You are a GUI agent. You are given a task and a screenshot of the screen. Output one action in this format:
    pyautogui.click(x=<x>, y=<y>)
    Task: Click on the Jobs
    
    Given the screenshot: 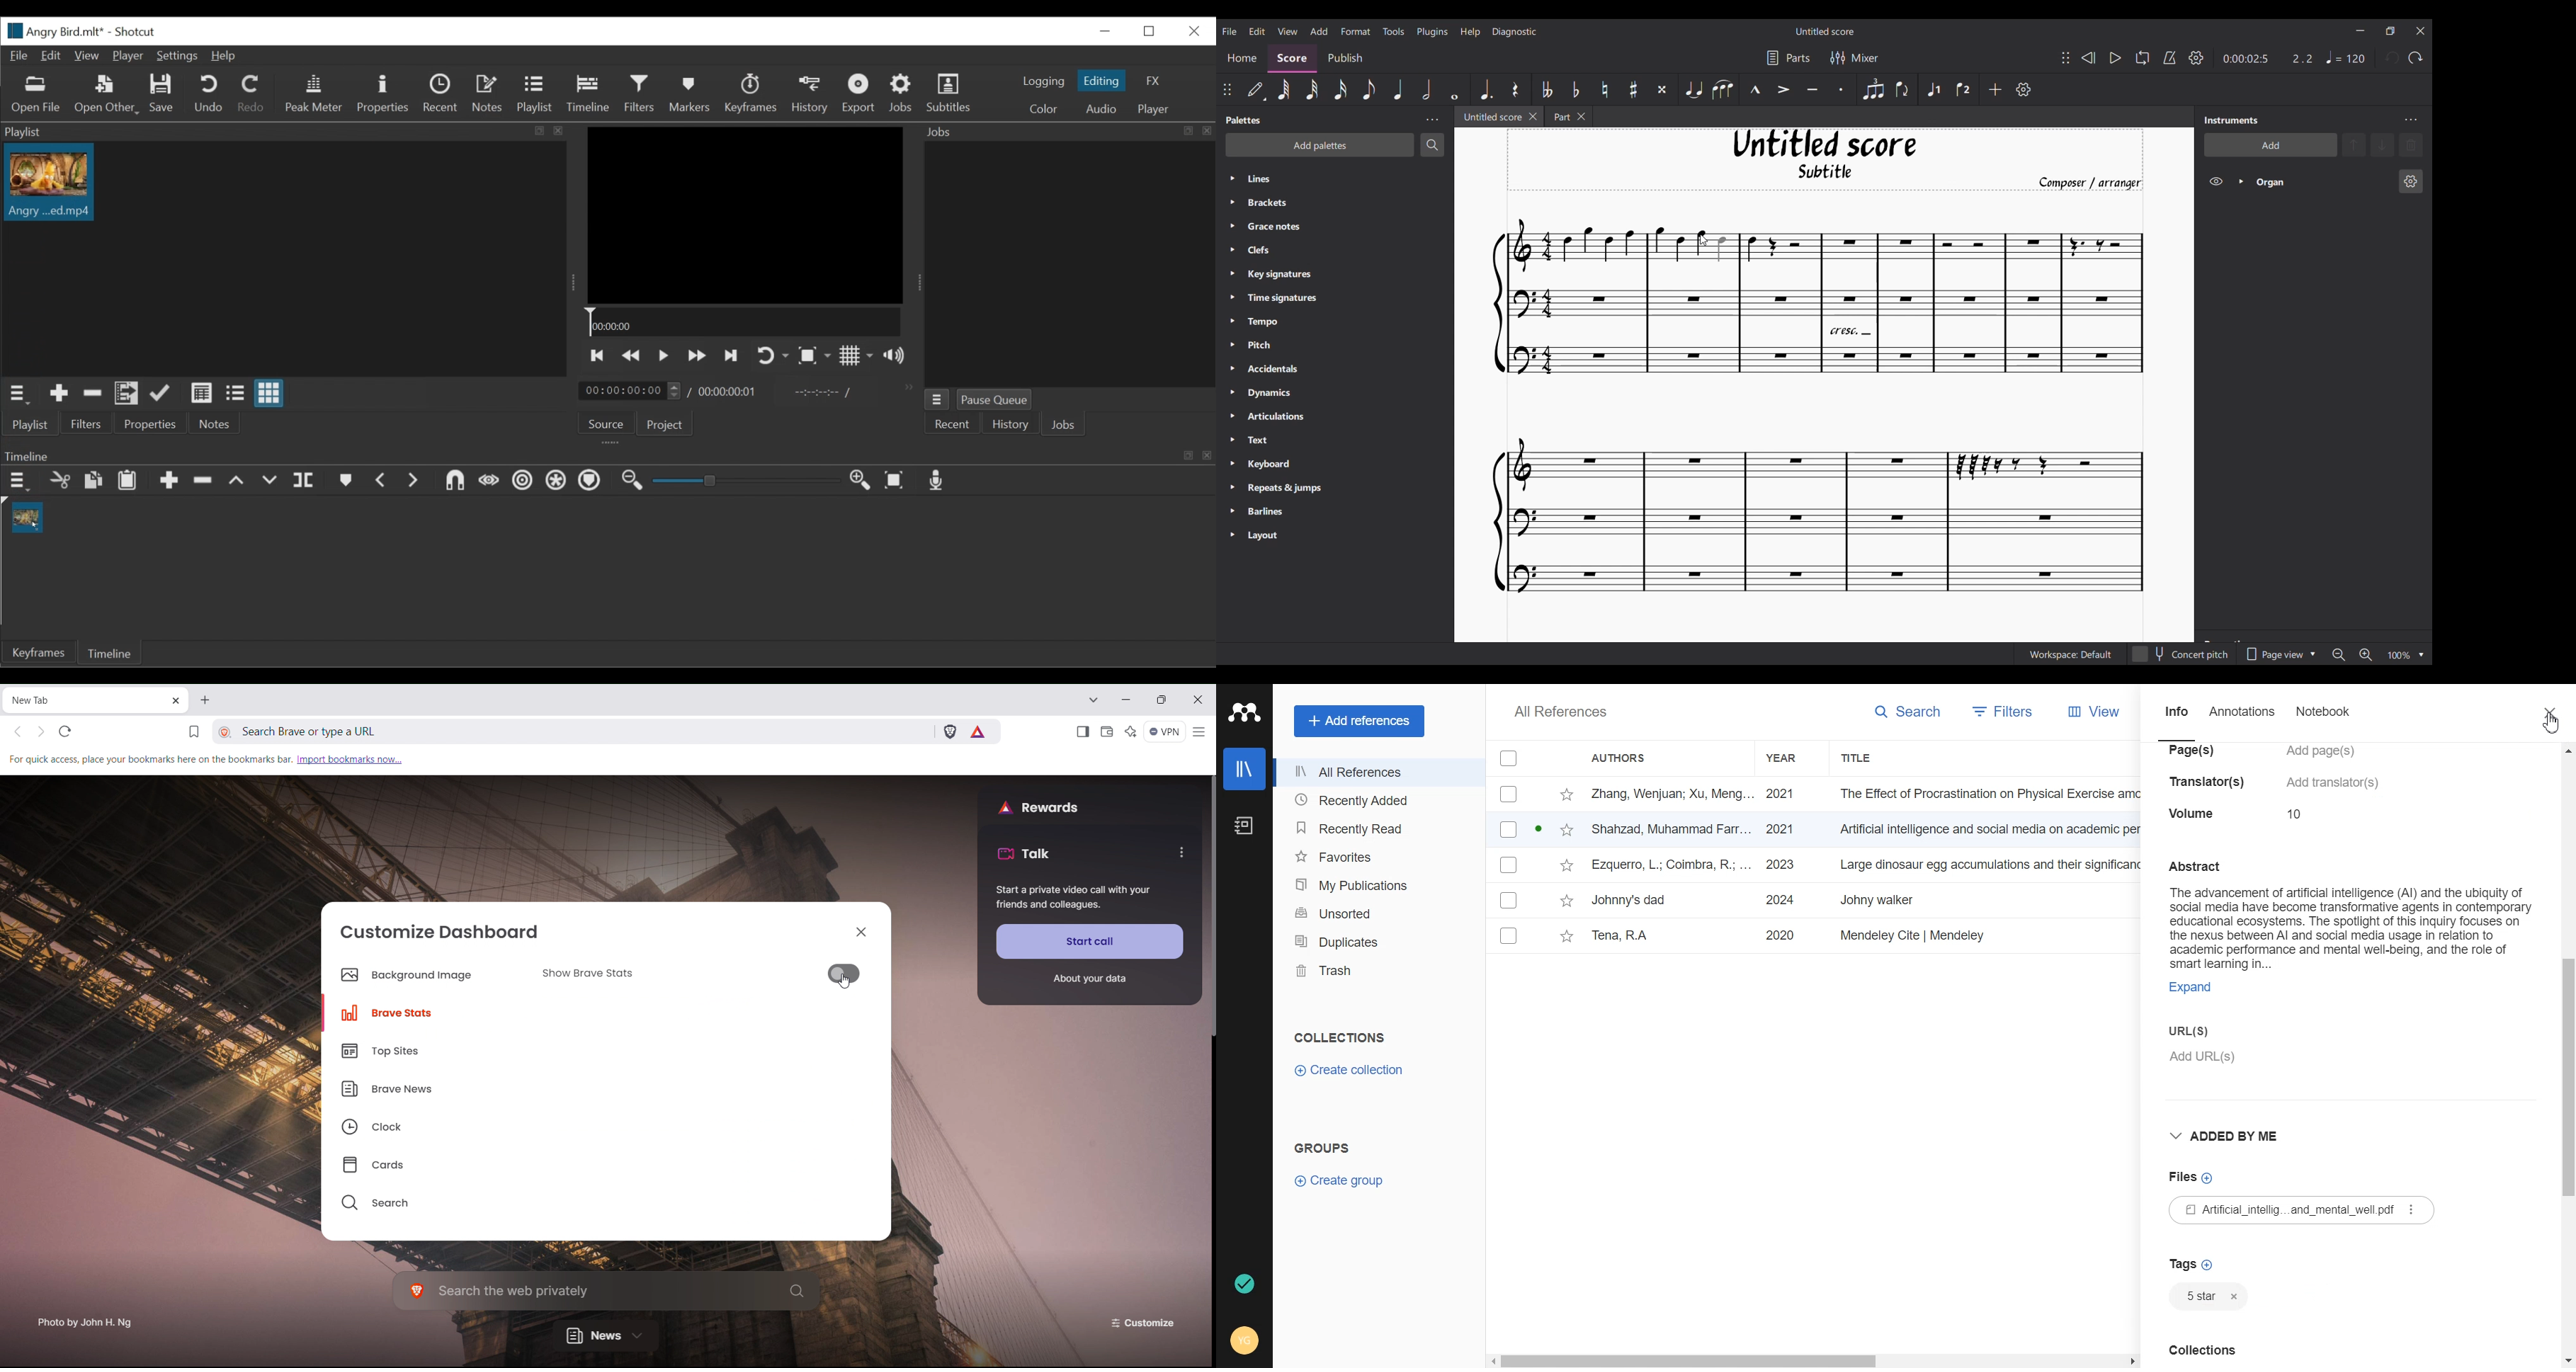 What is the action you would take?
    pyautogui.click(x=903, y=93)
    